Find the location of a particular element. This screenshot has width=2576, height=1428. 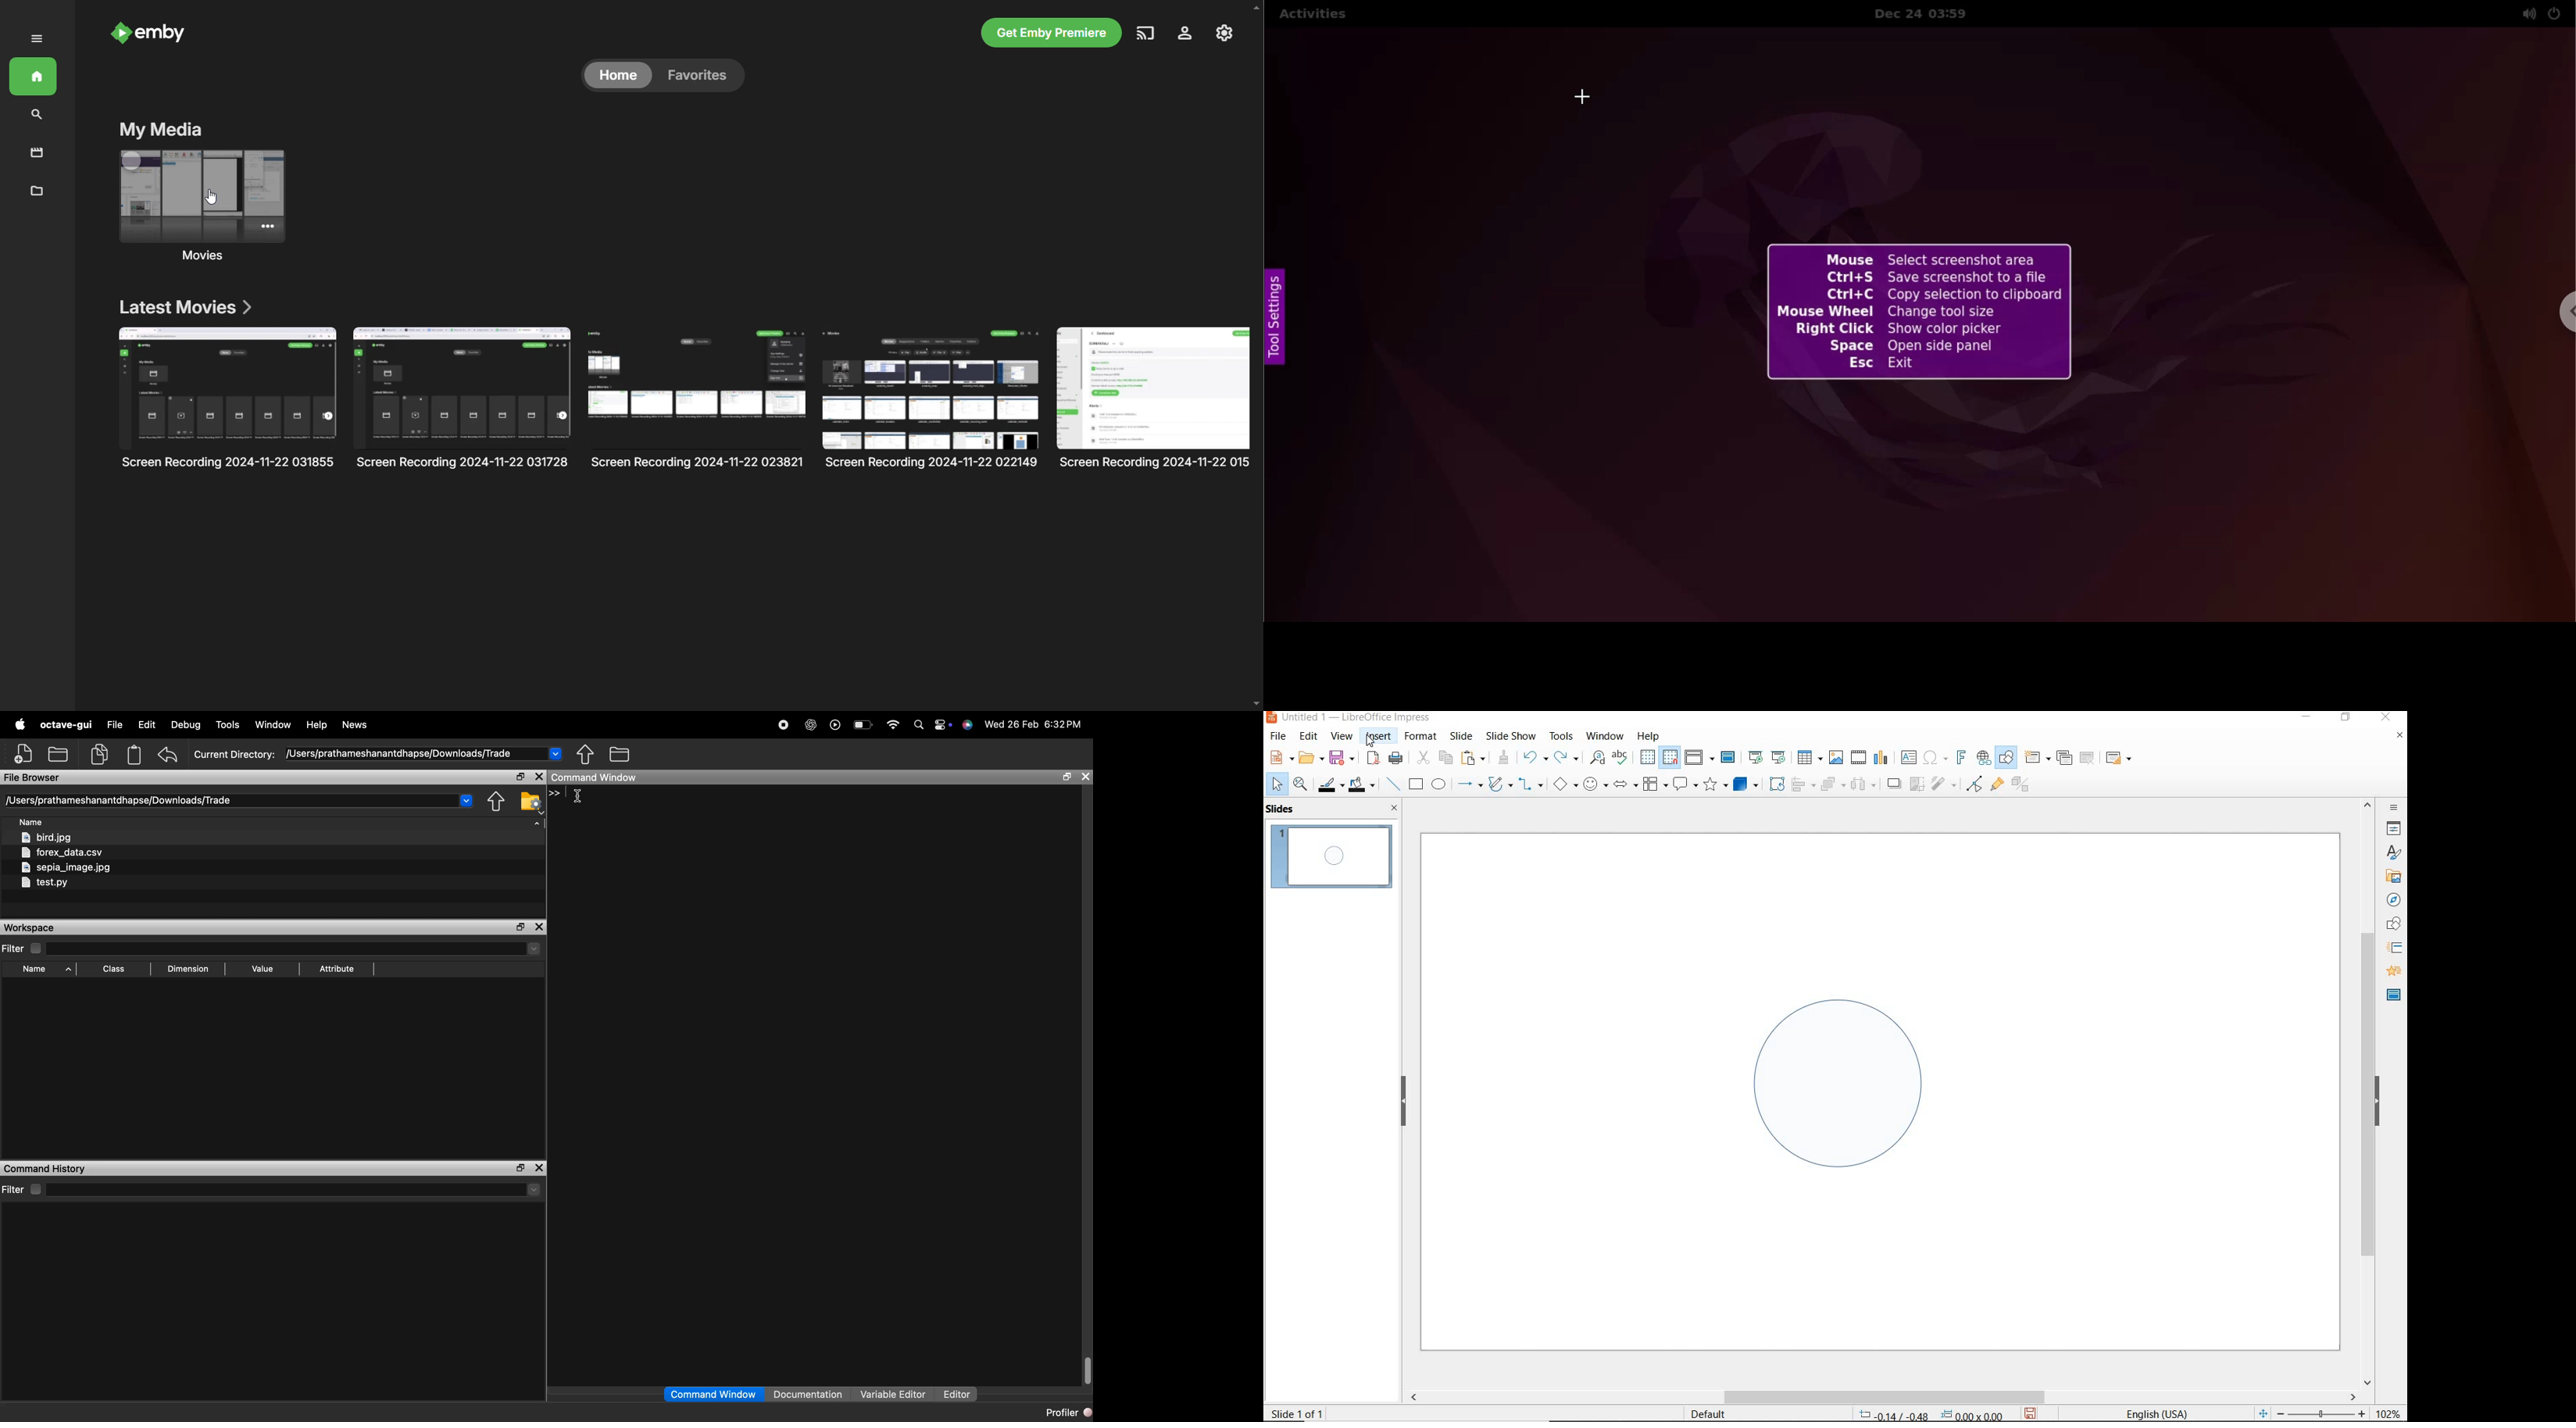

fill color is located at coordinates (1364, 785).